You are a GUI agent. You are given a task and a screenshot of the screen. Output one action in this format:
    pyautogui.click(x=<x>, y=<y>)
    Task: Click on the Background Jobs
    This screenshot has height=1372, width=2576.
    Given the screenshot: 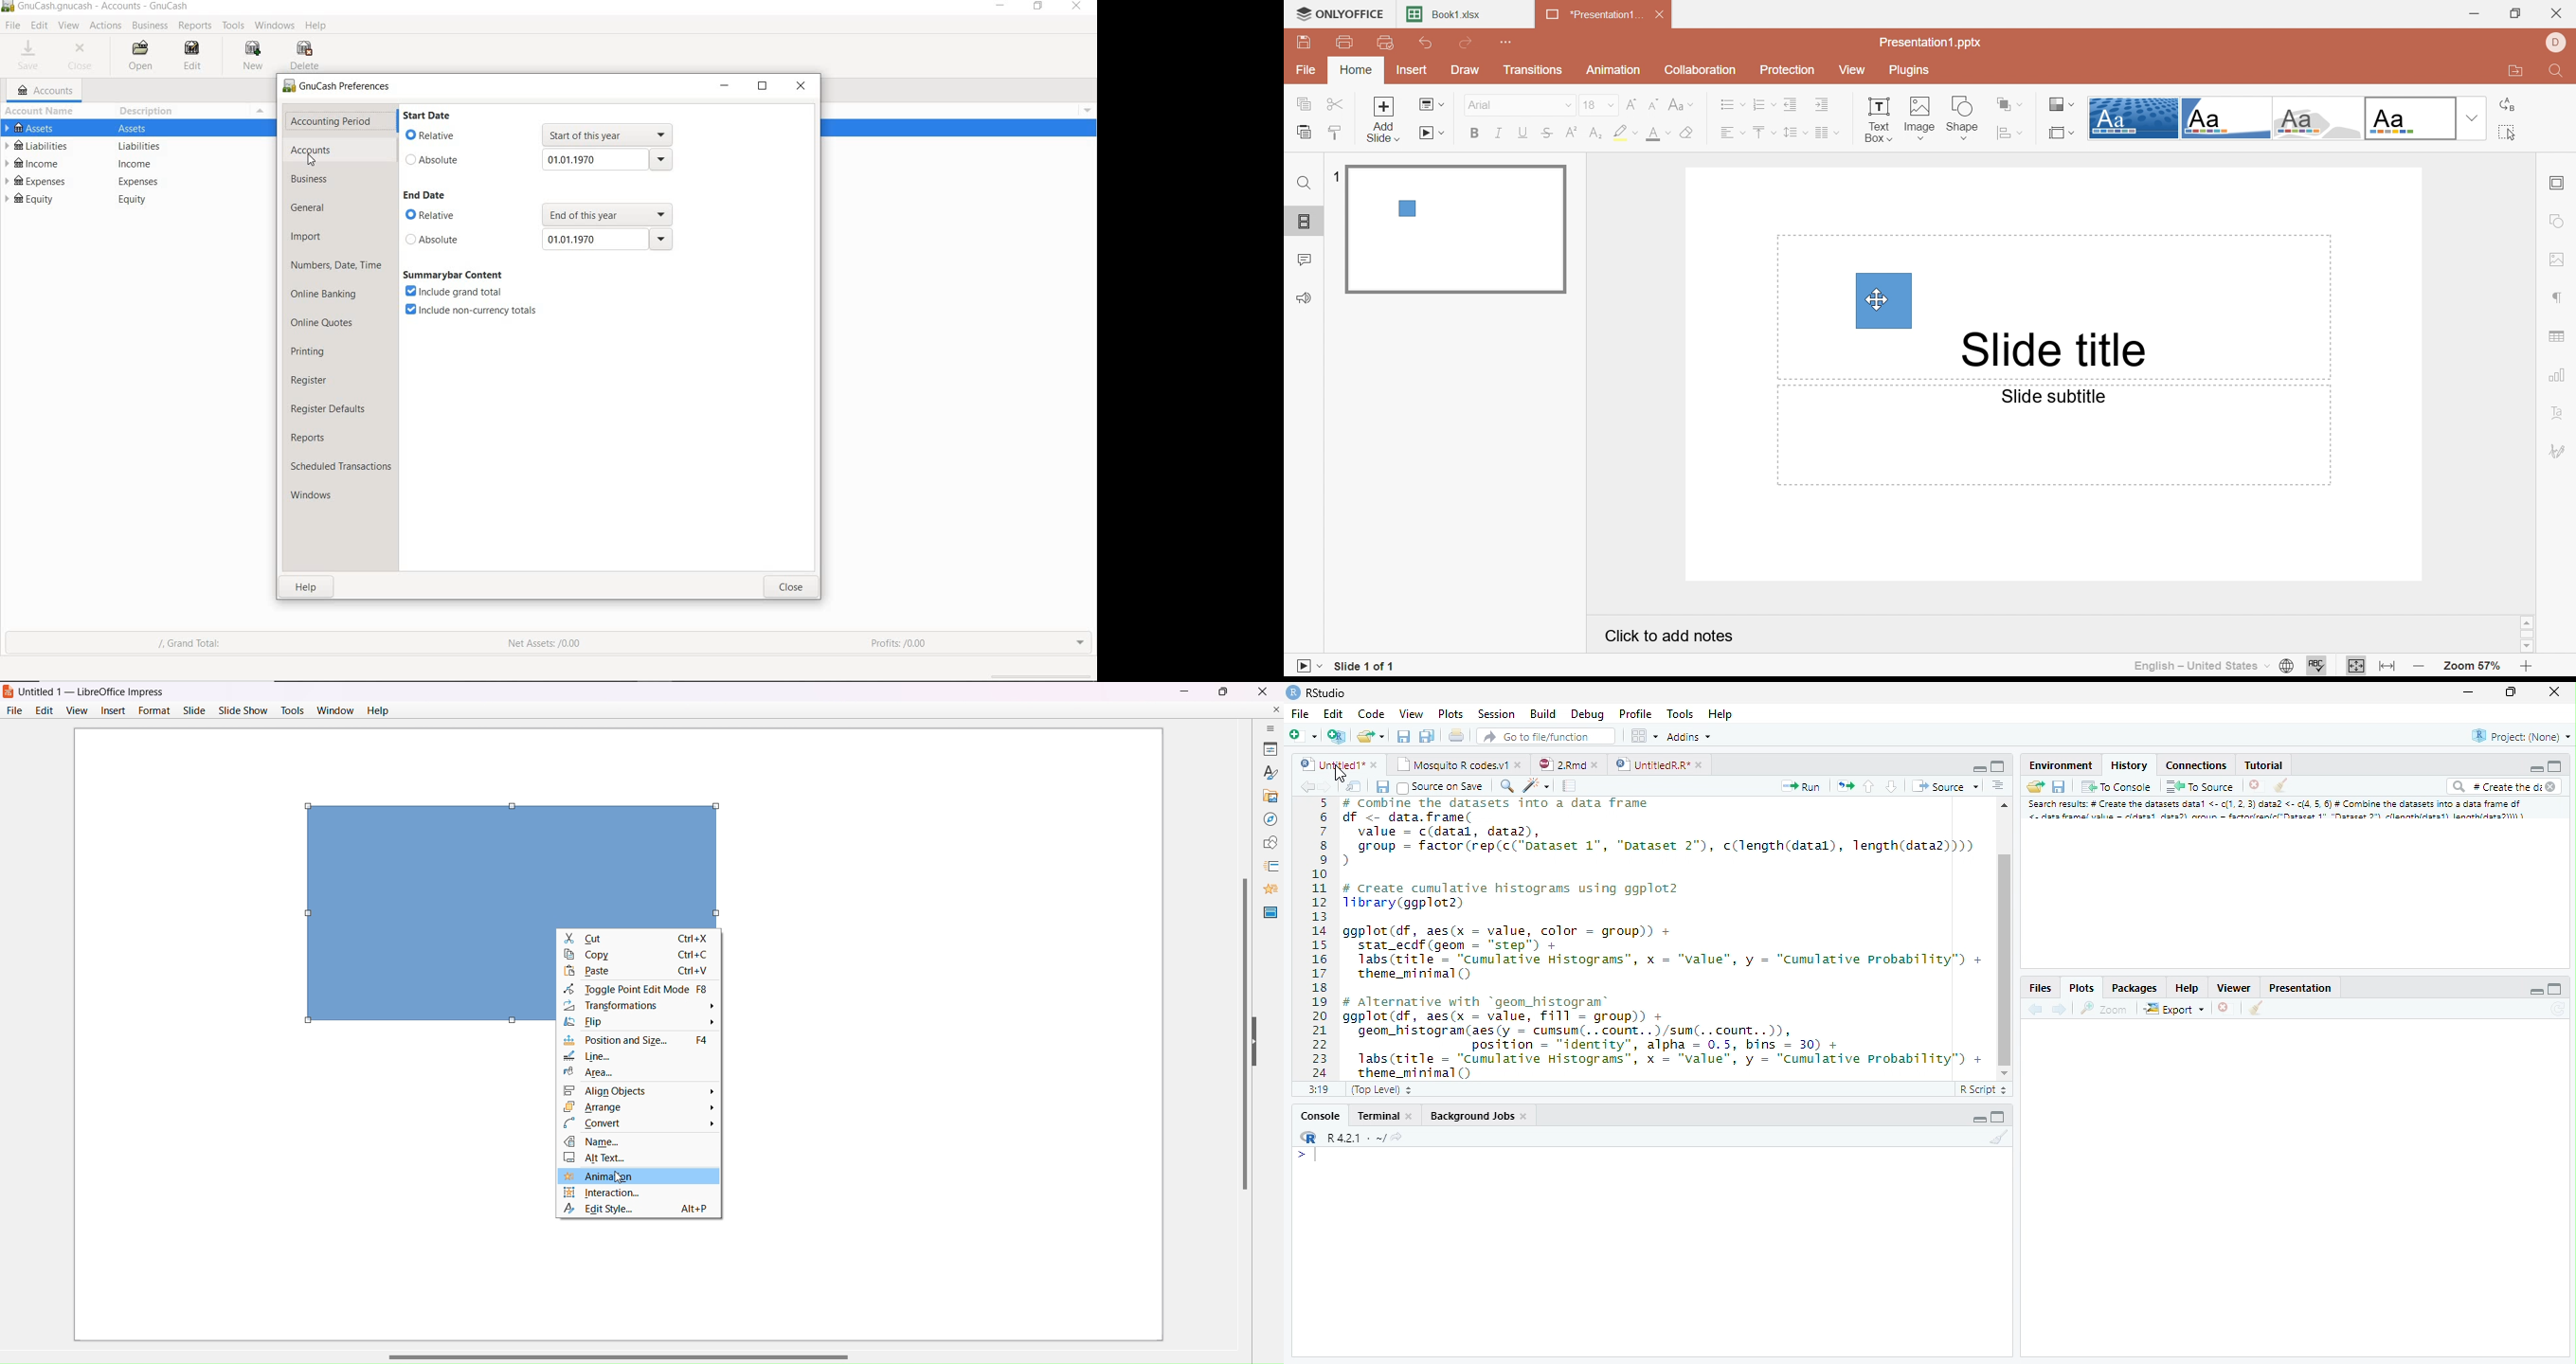 What is the action you would take?
    pyautogui.click(x=1480, y=1116)
    